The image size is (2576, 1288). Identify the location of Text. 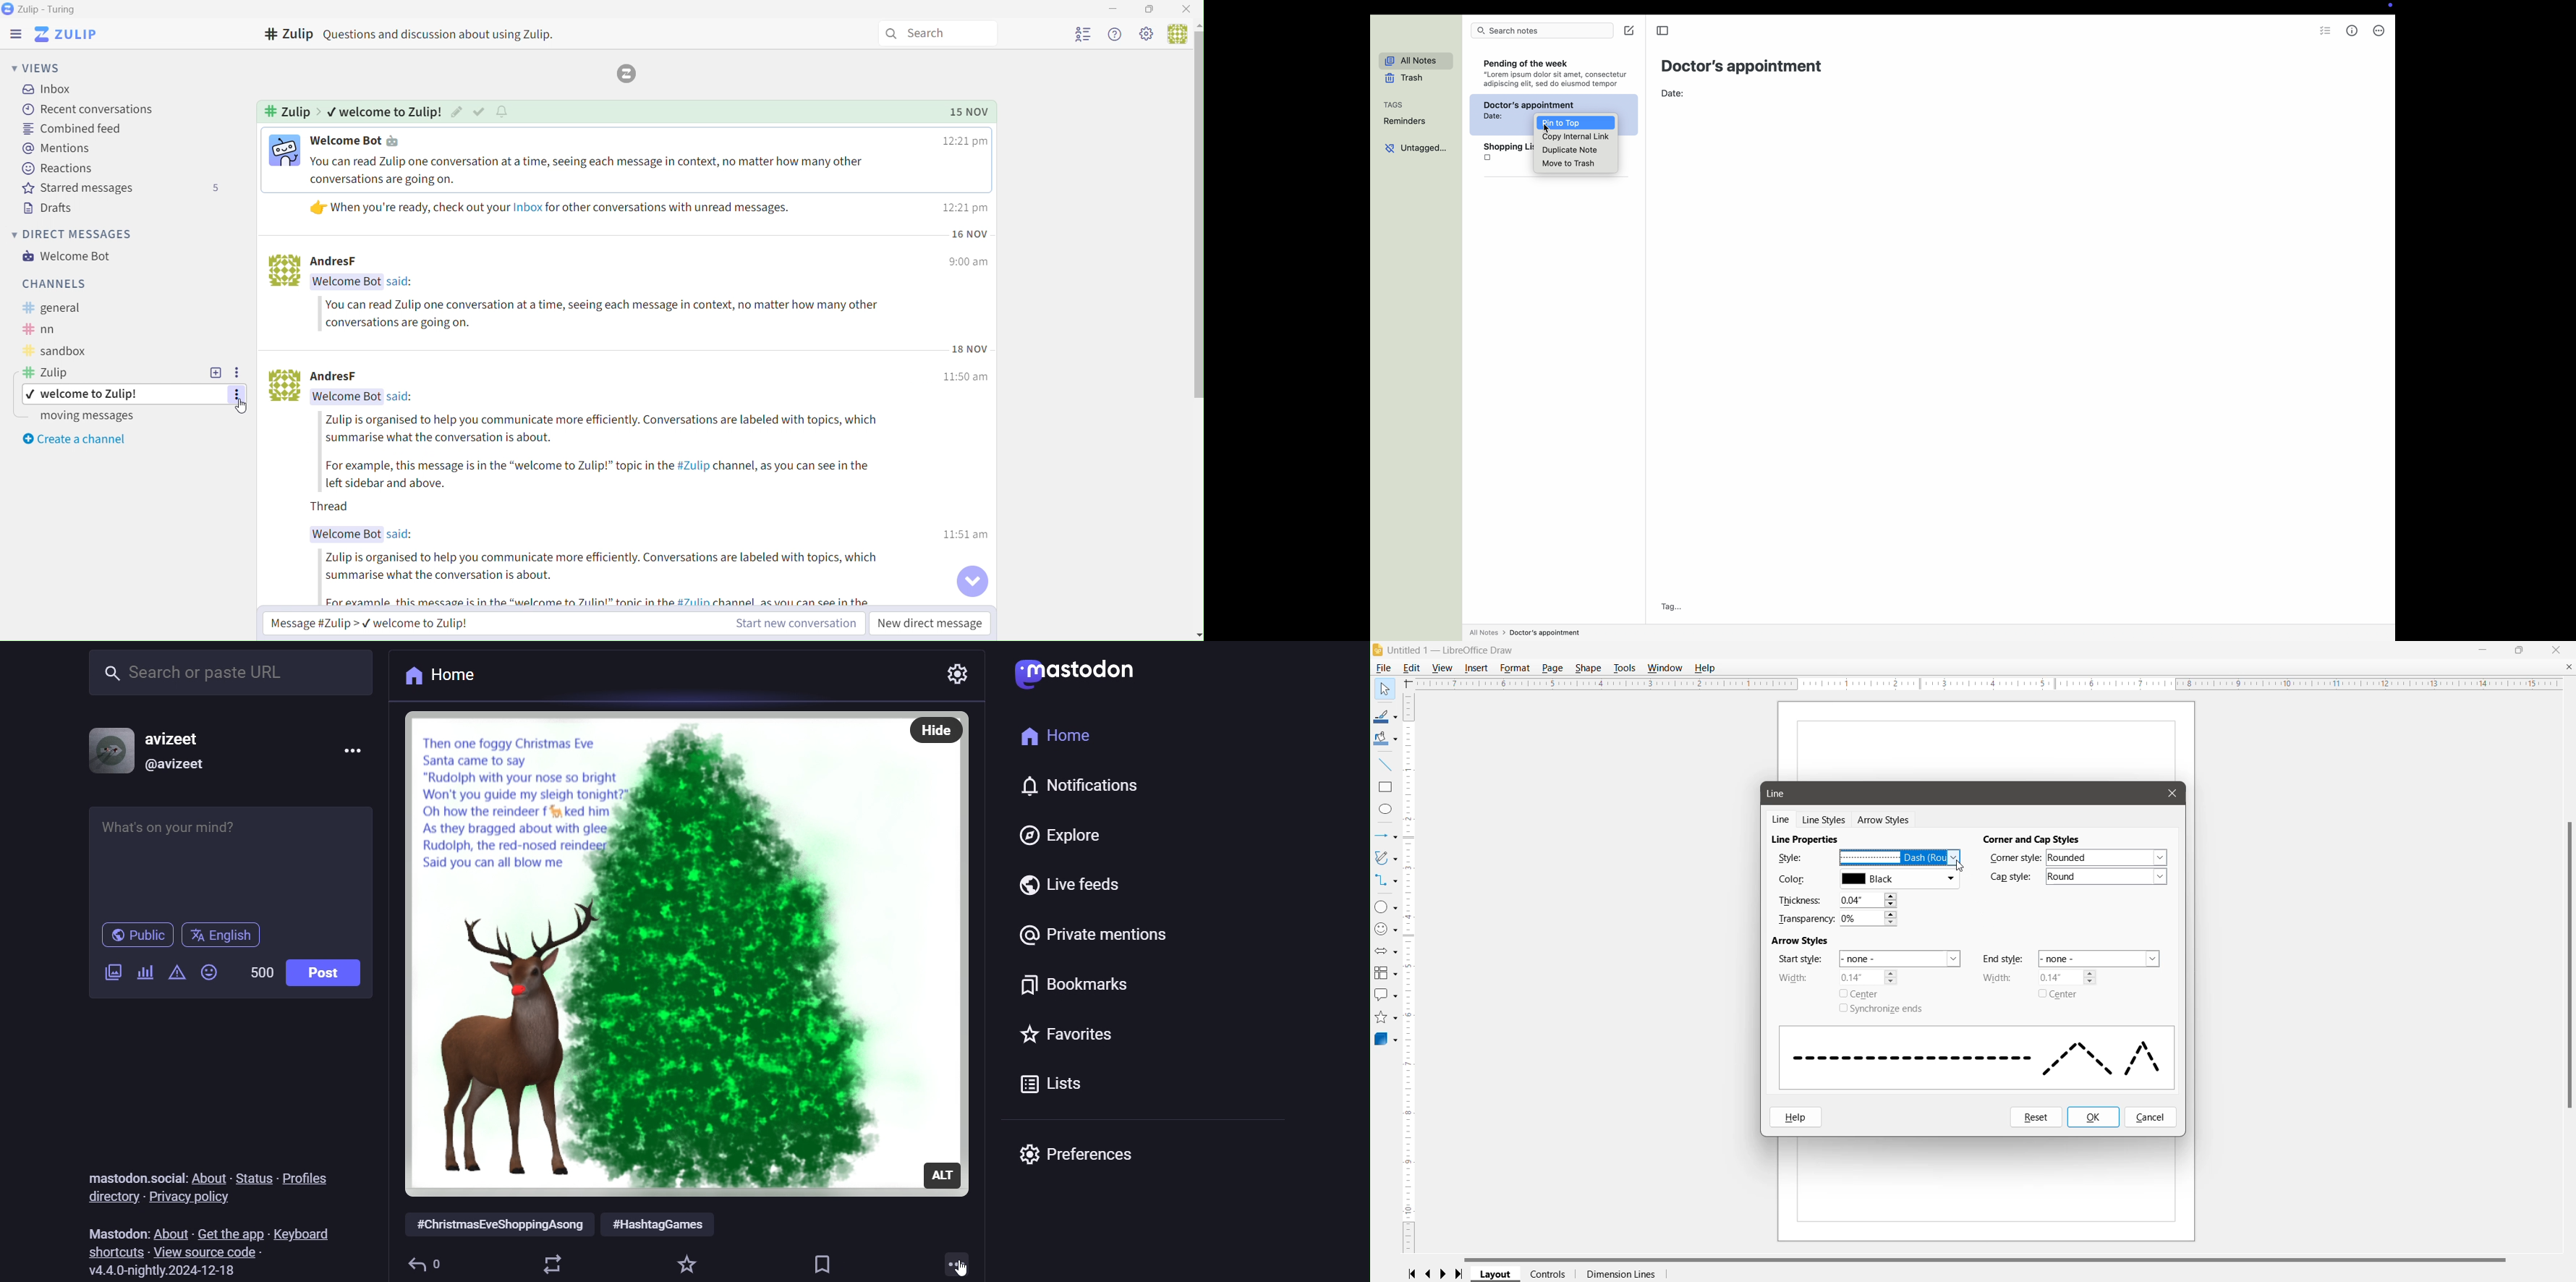
(611, 567).